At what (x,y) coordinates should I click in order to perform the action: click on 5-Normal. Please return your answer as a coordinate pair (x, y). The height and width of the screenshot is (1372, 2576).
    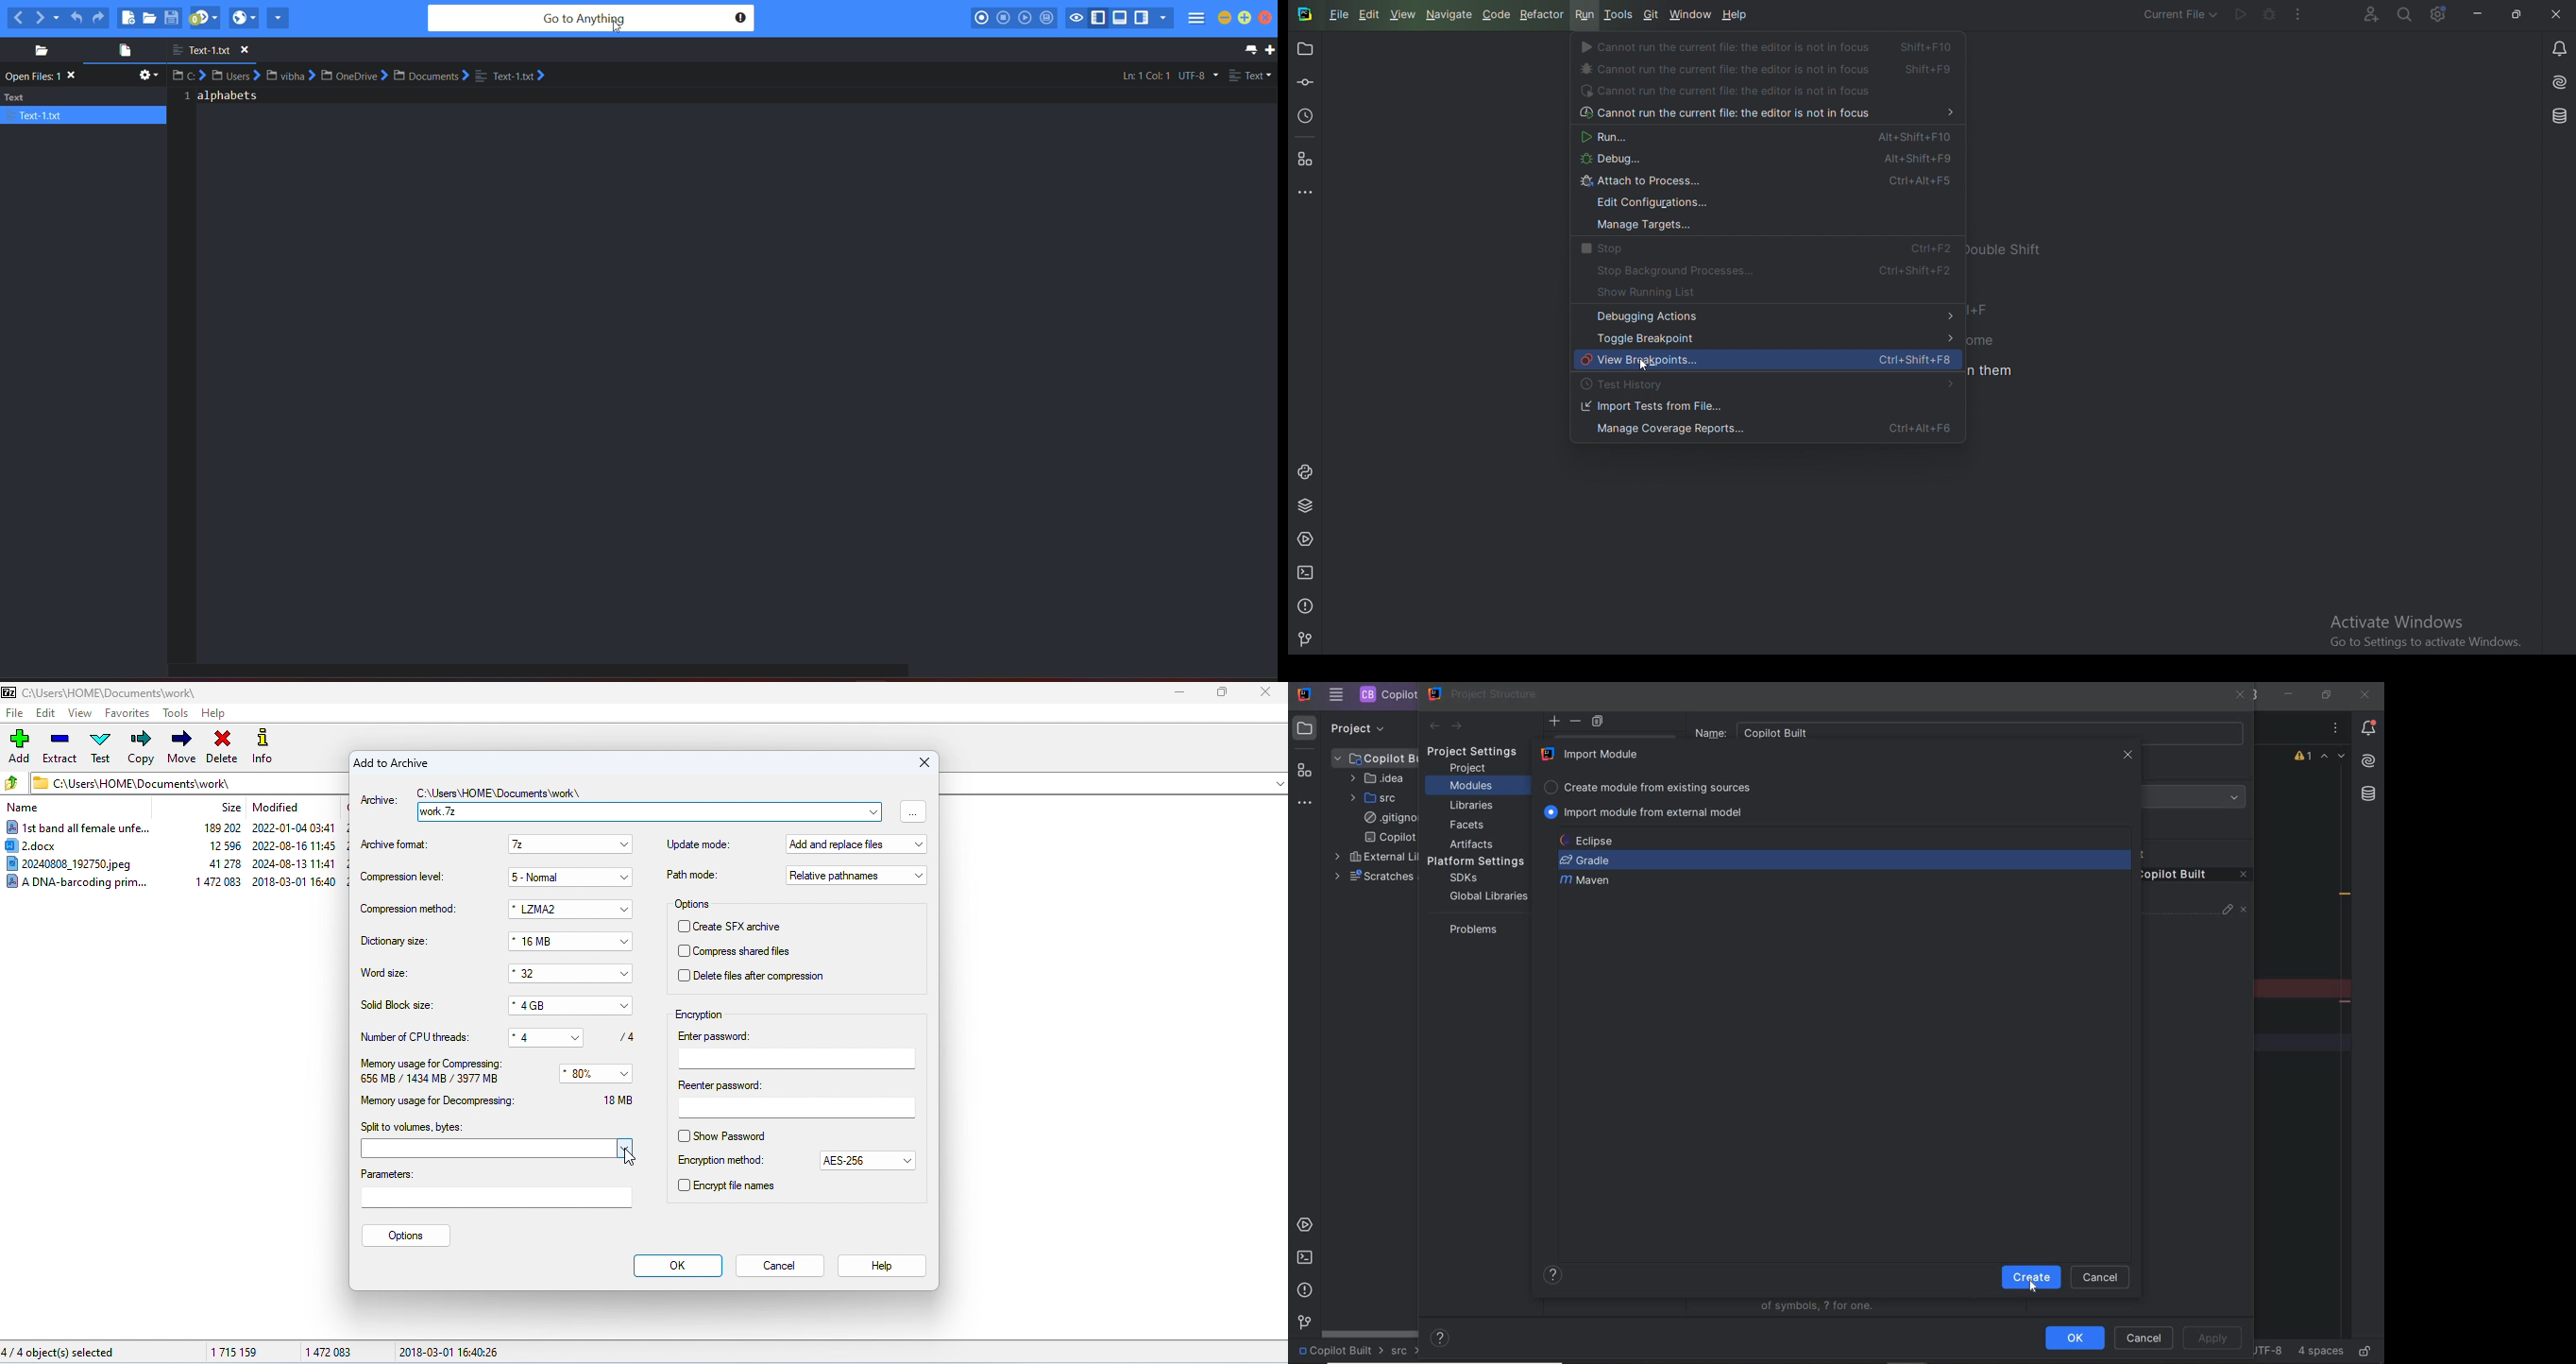
    Looking at the image, I should click on (558, 877).